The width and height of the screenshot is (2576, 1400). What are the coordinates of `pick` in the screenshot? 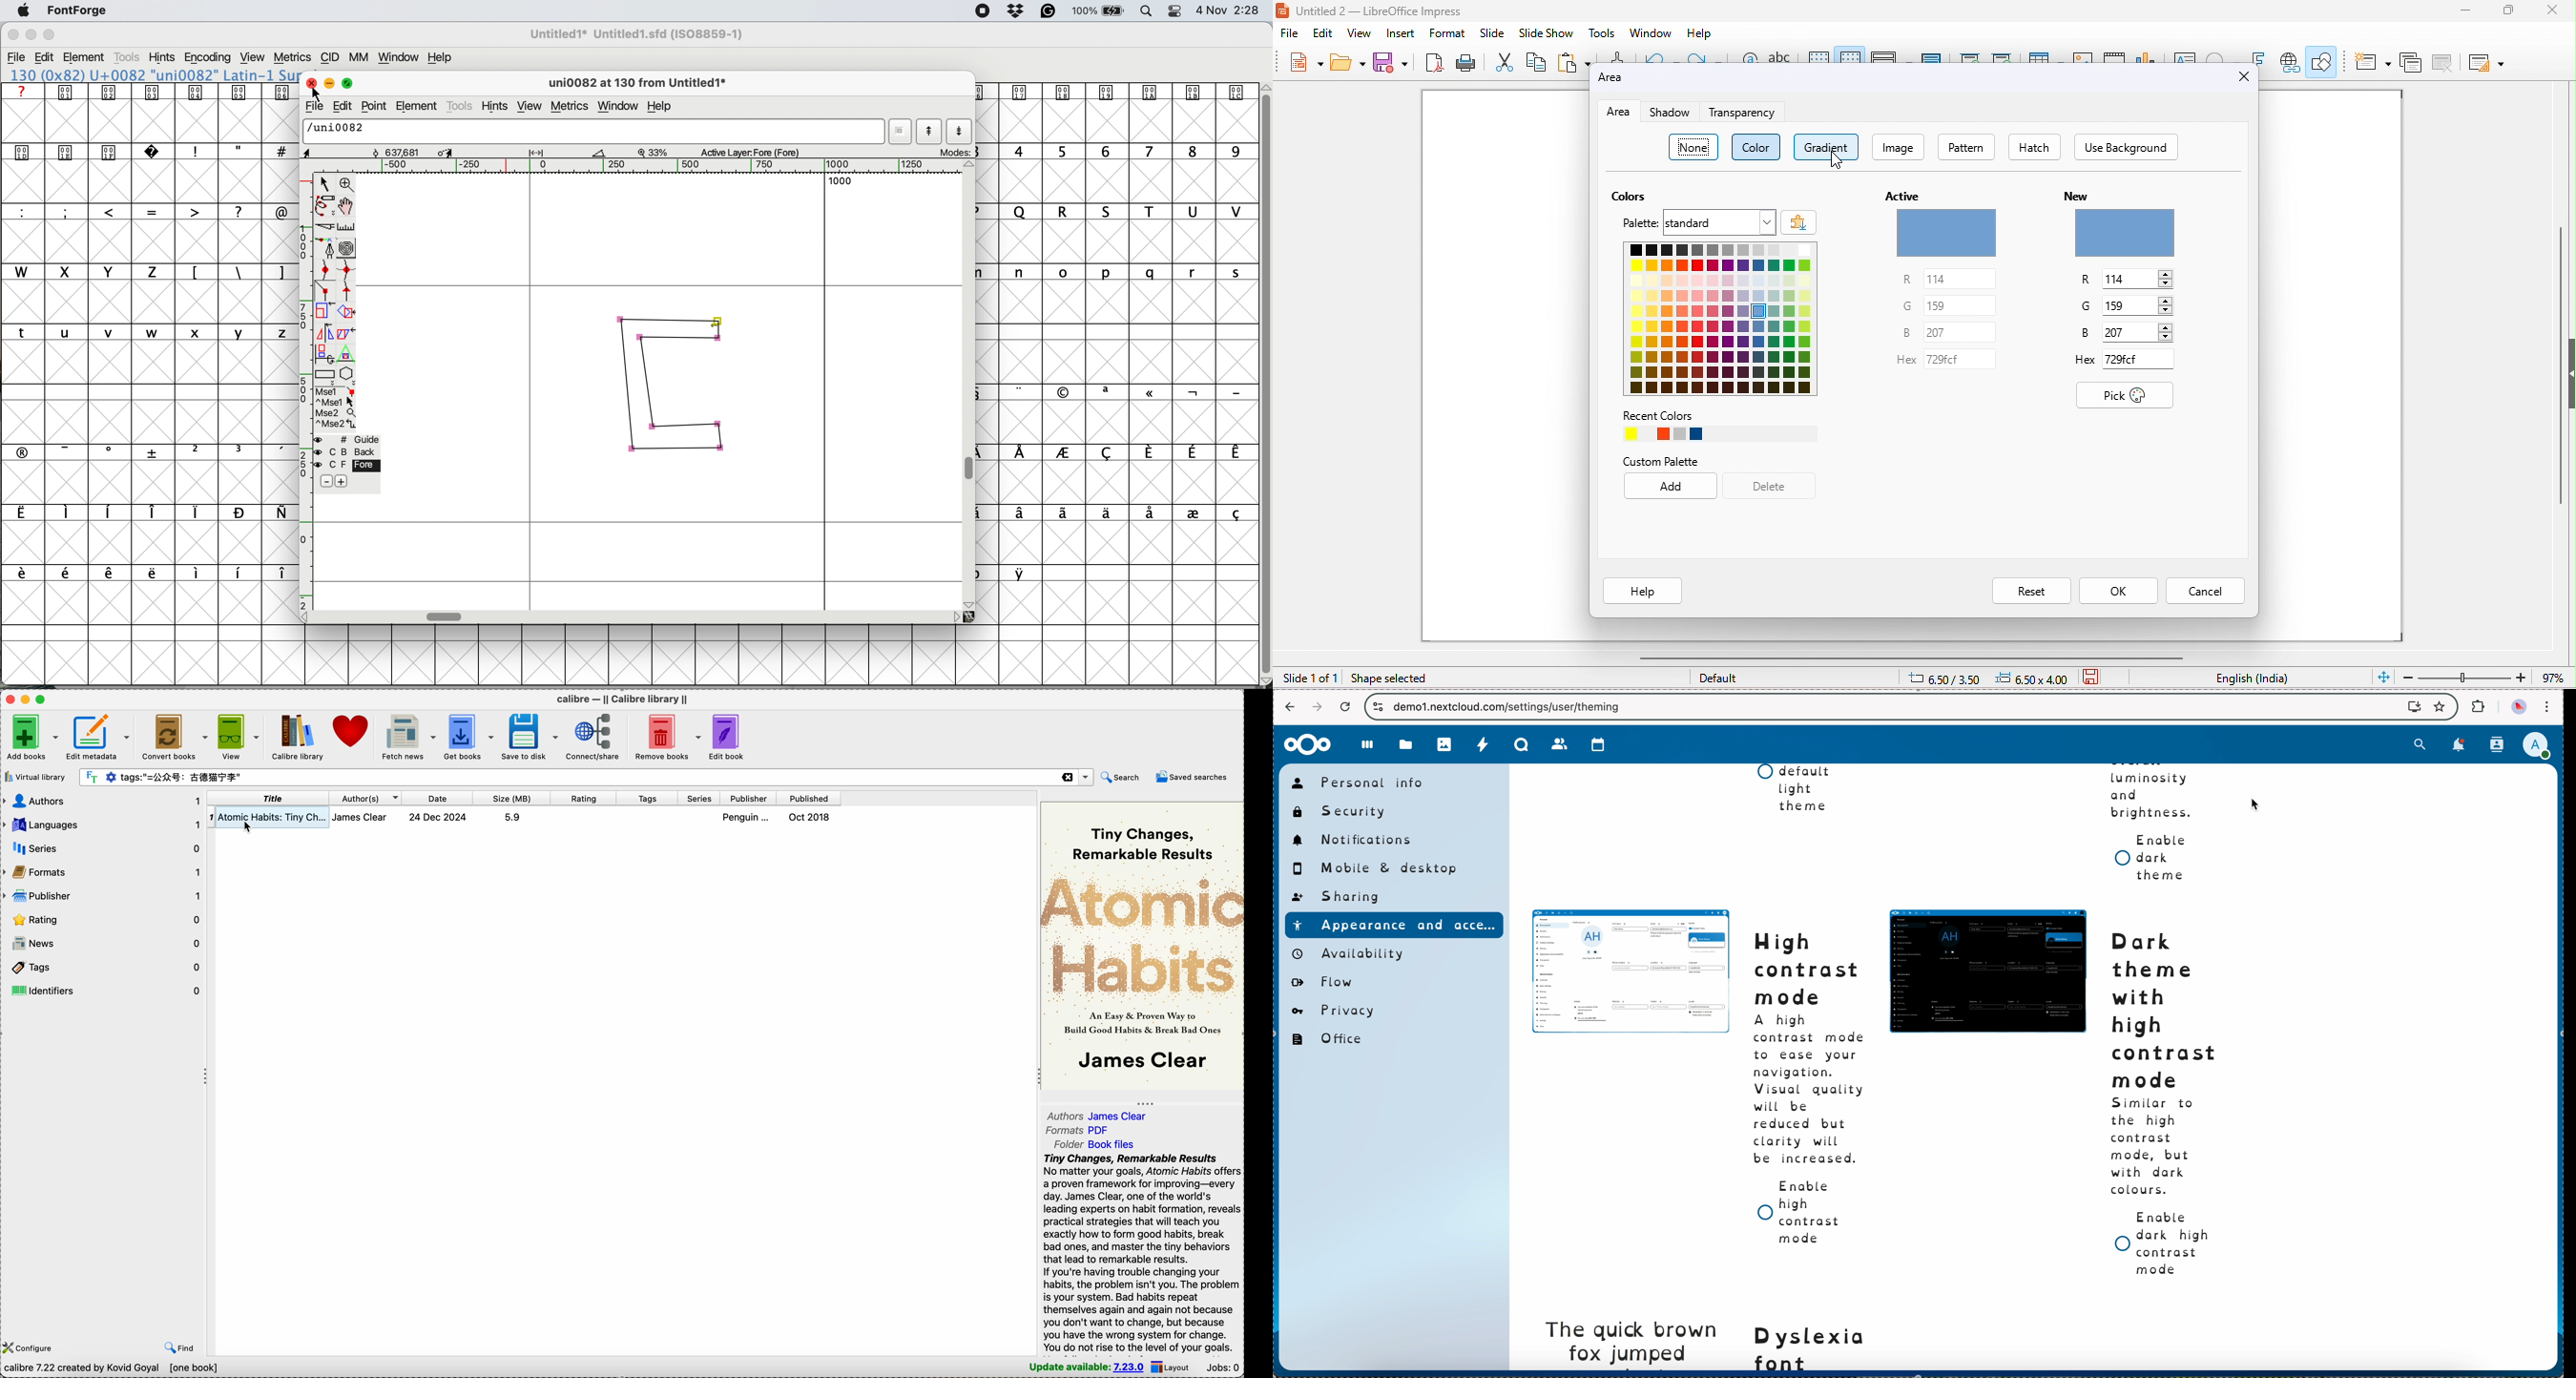 It's located at (2125, 396).